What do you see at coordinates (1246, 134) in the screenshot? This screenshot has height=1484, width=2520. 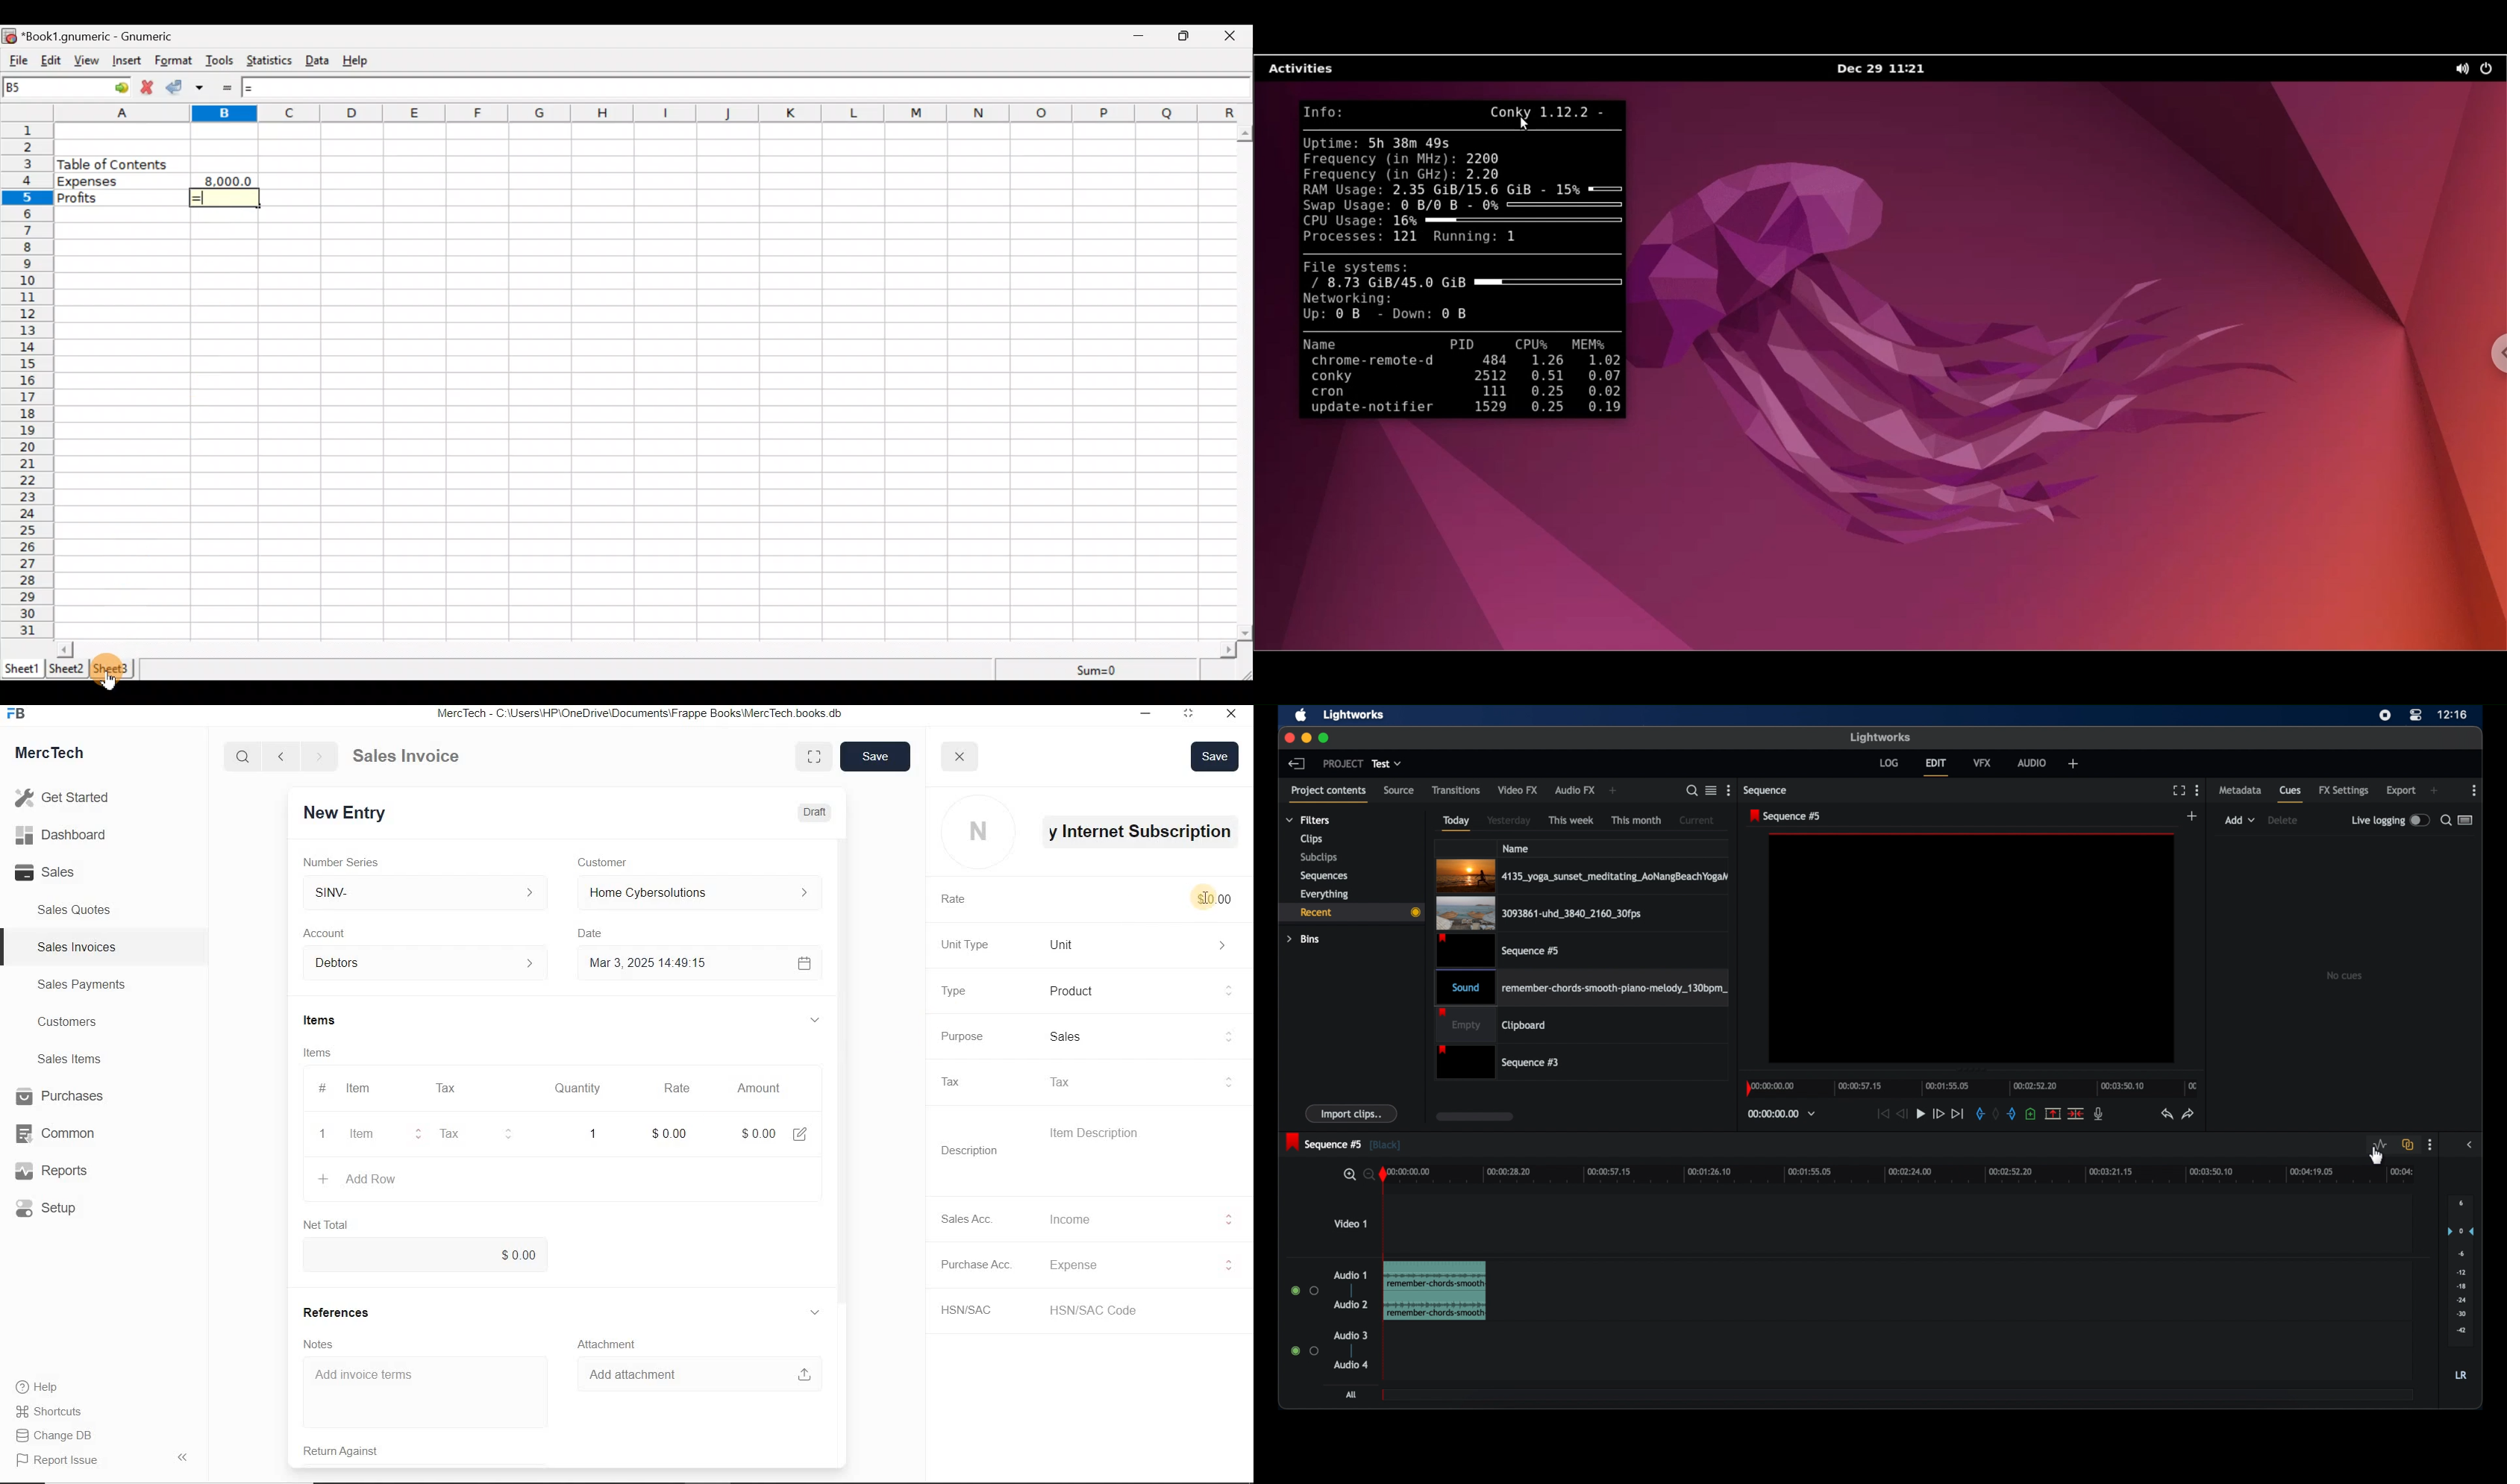 I see `scroll up` at bounding box center [1246, 134].